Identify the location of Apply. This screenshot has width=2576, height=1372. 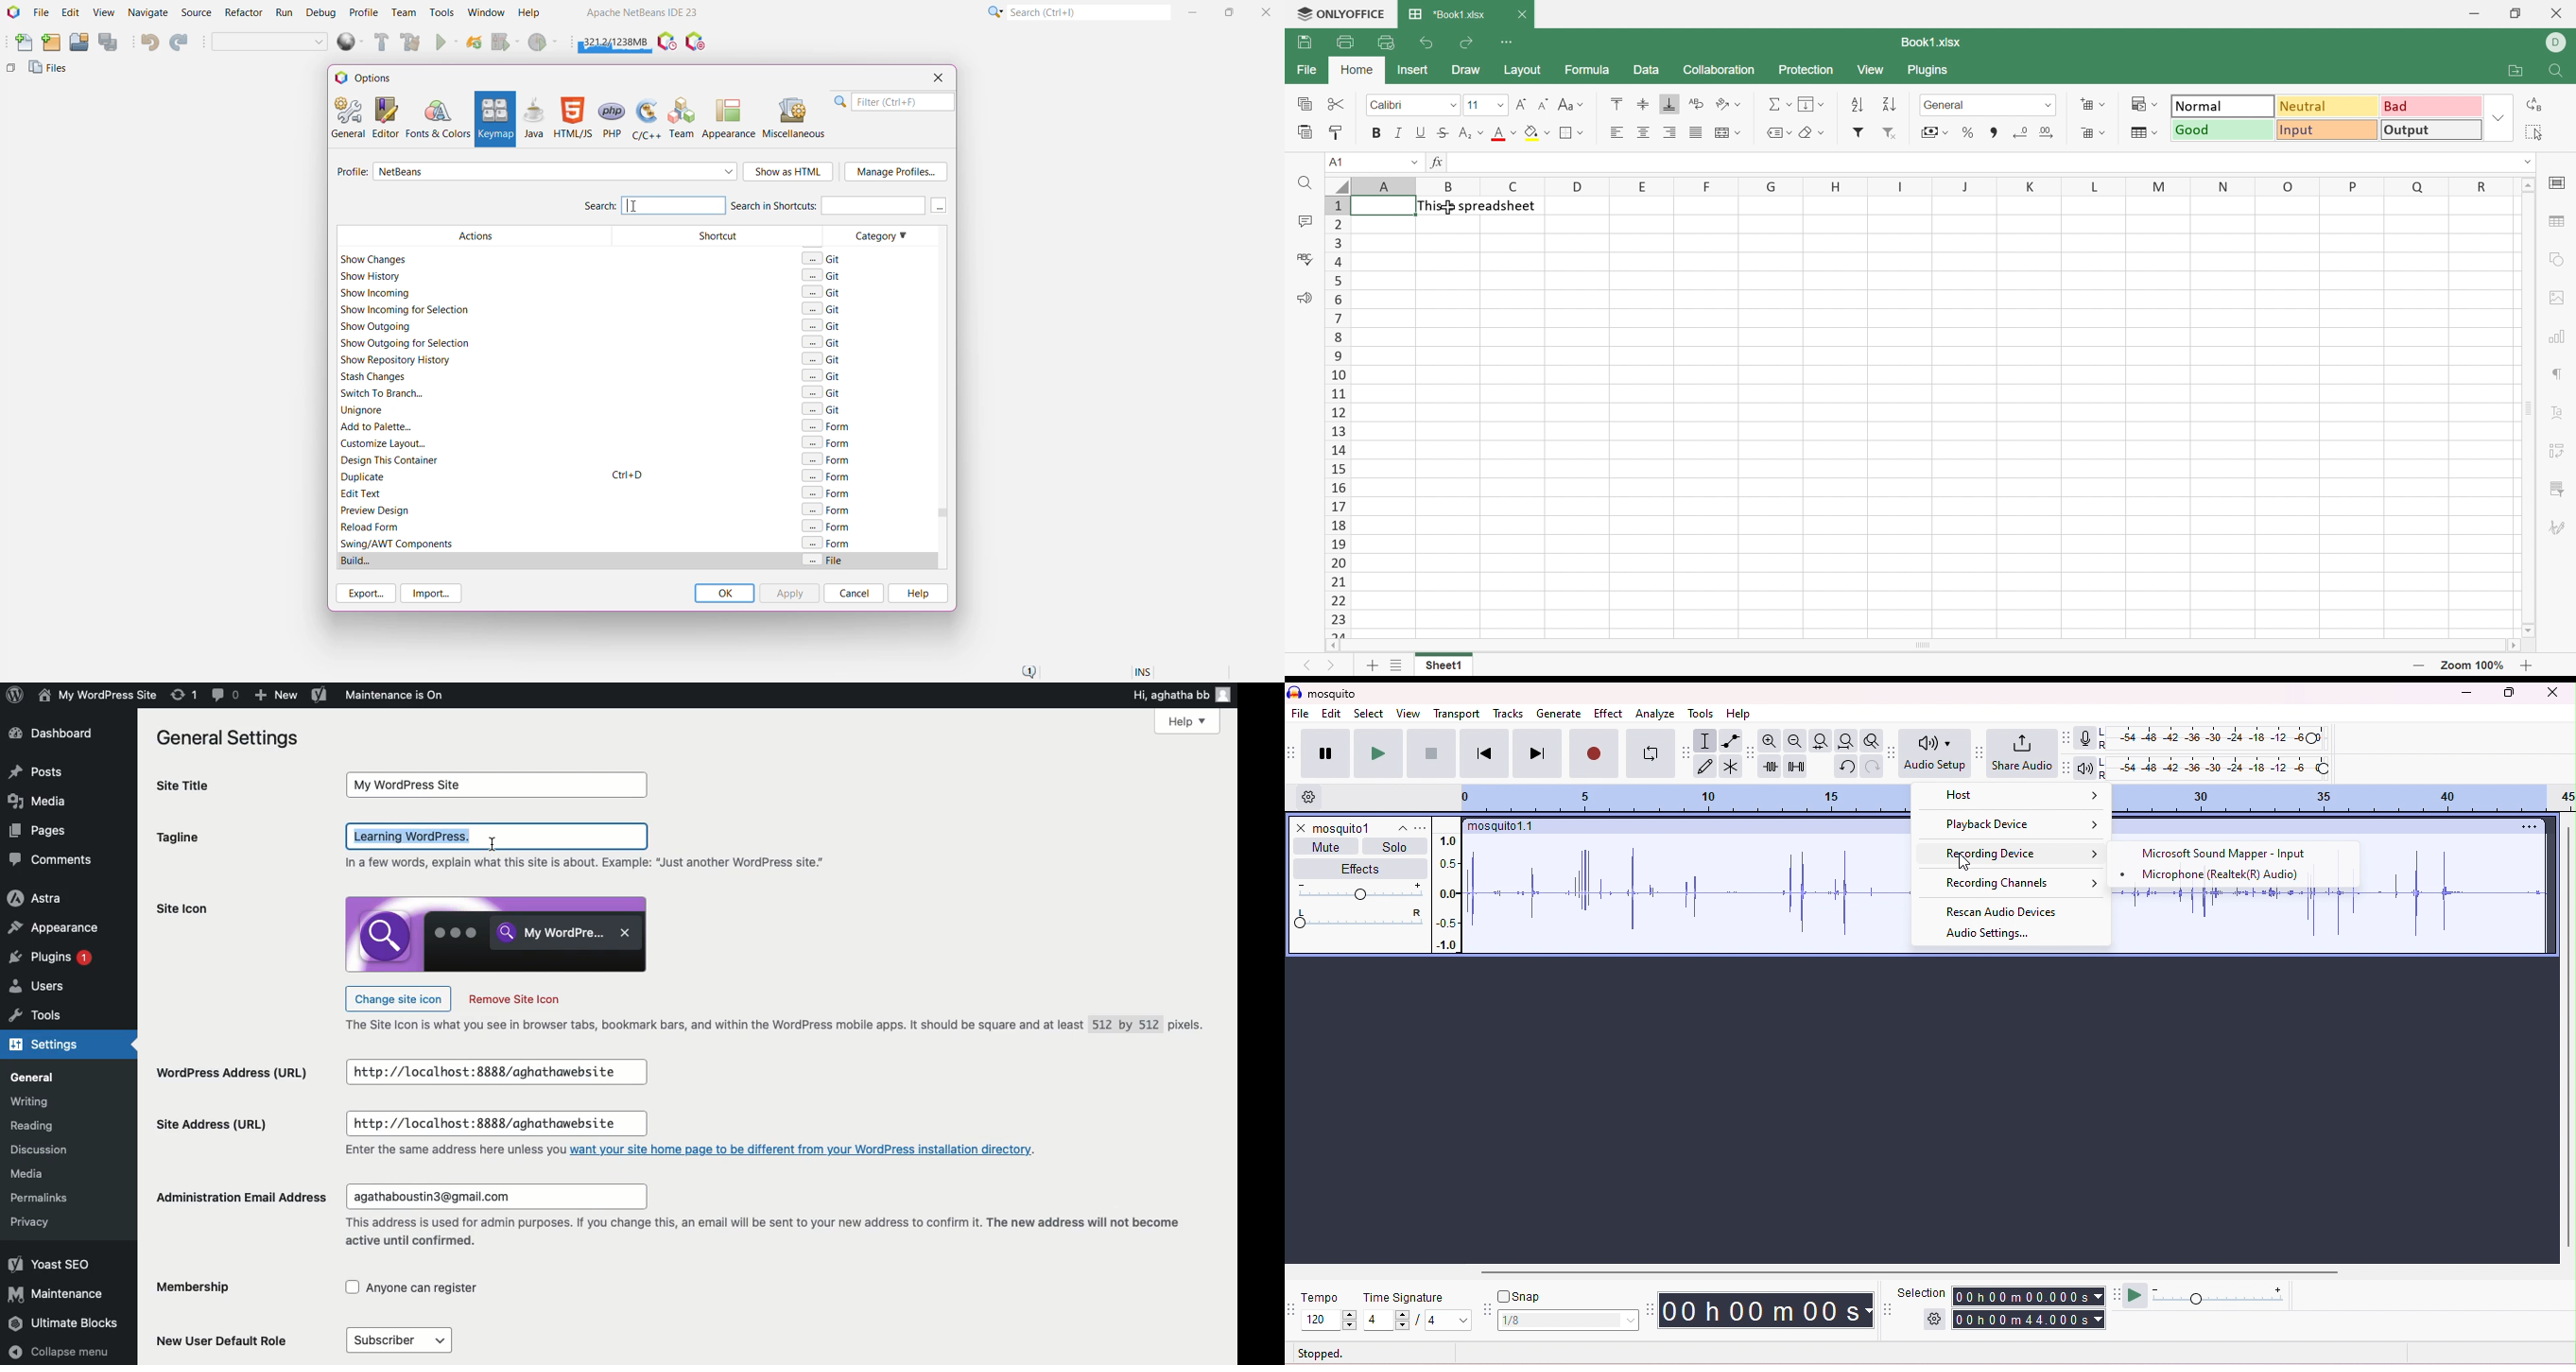
(789, 593).